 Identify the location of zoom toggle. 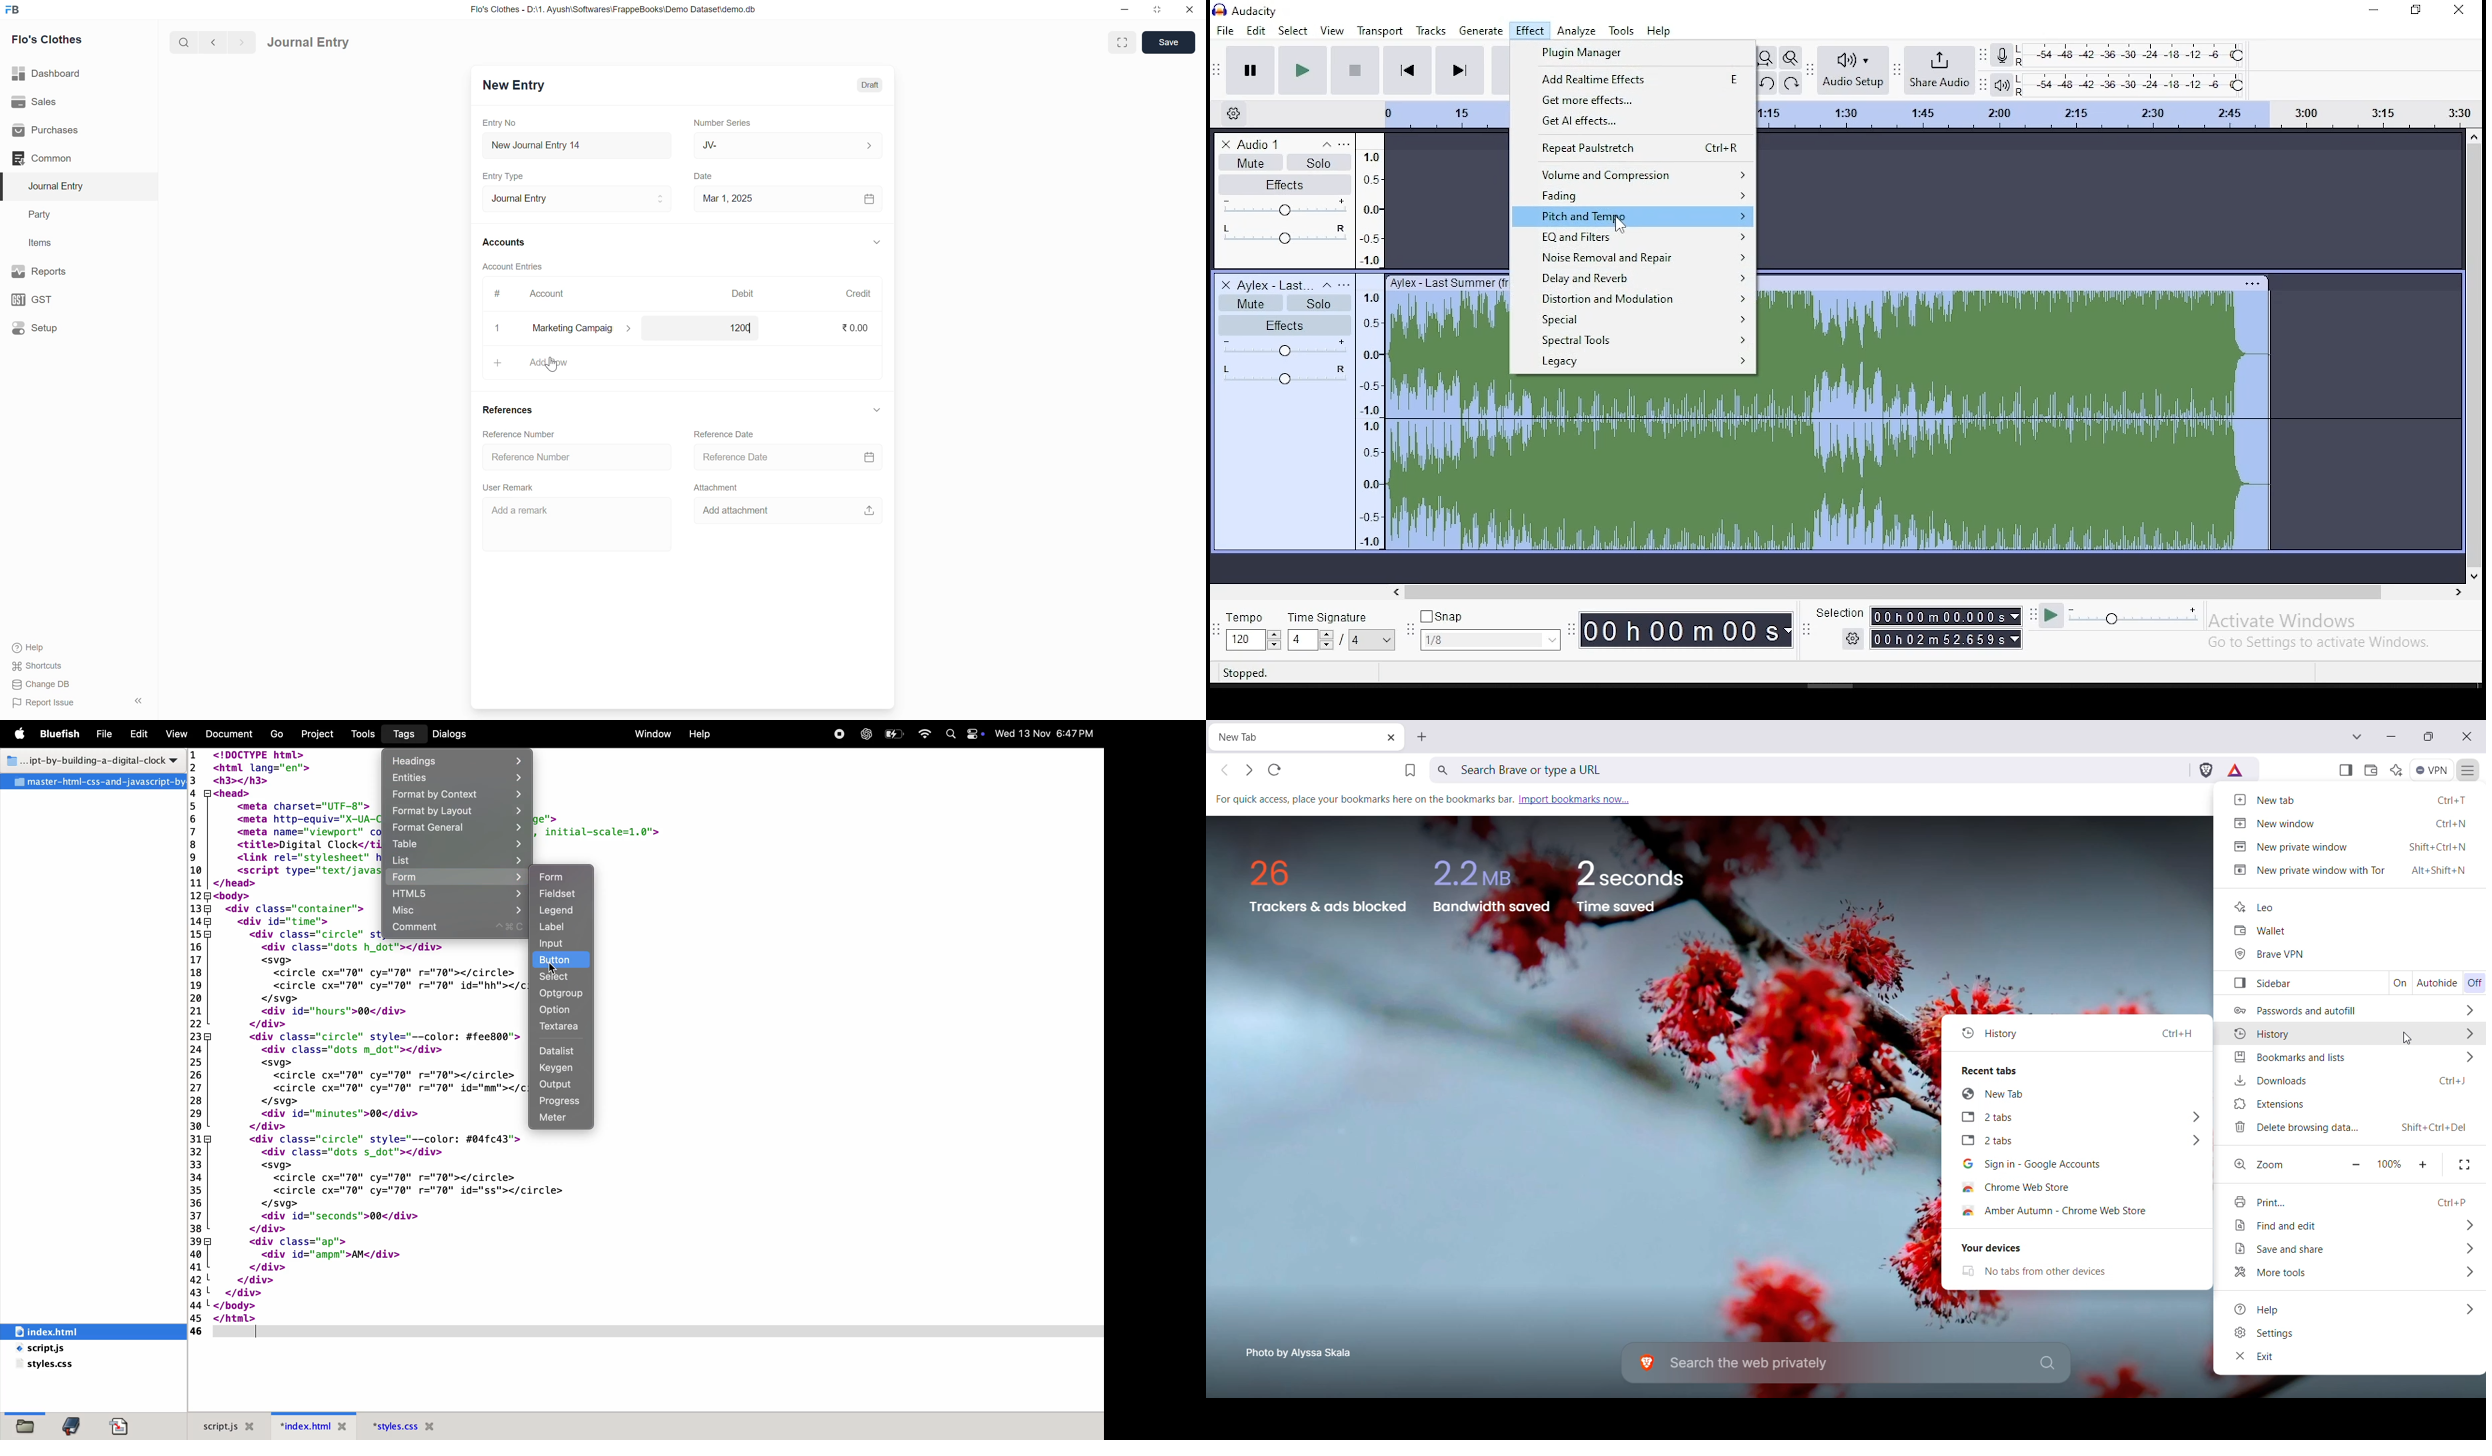
(1791, 58).